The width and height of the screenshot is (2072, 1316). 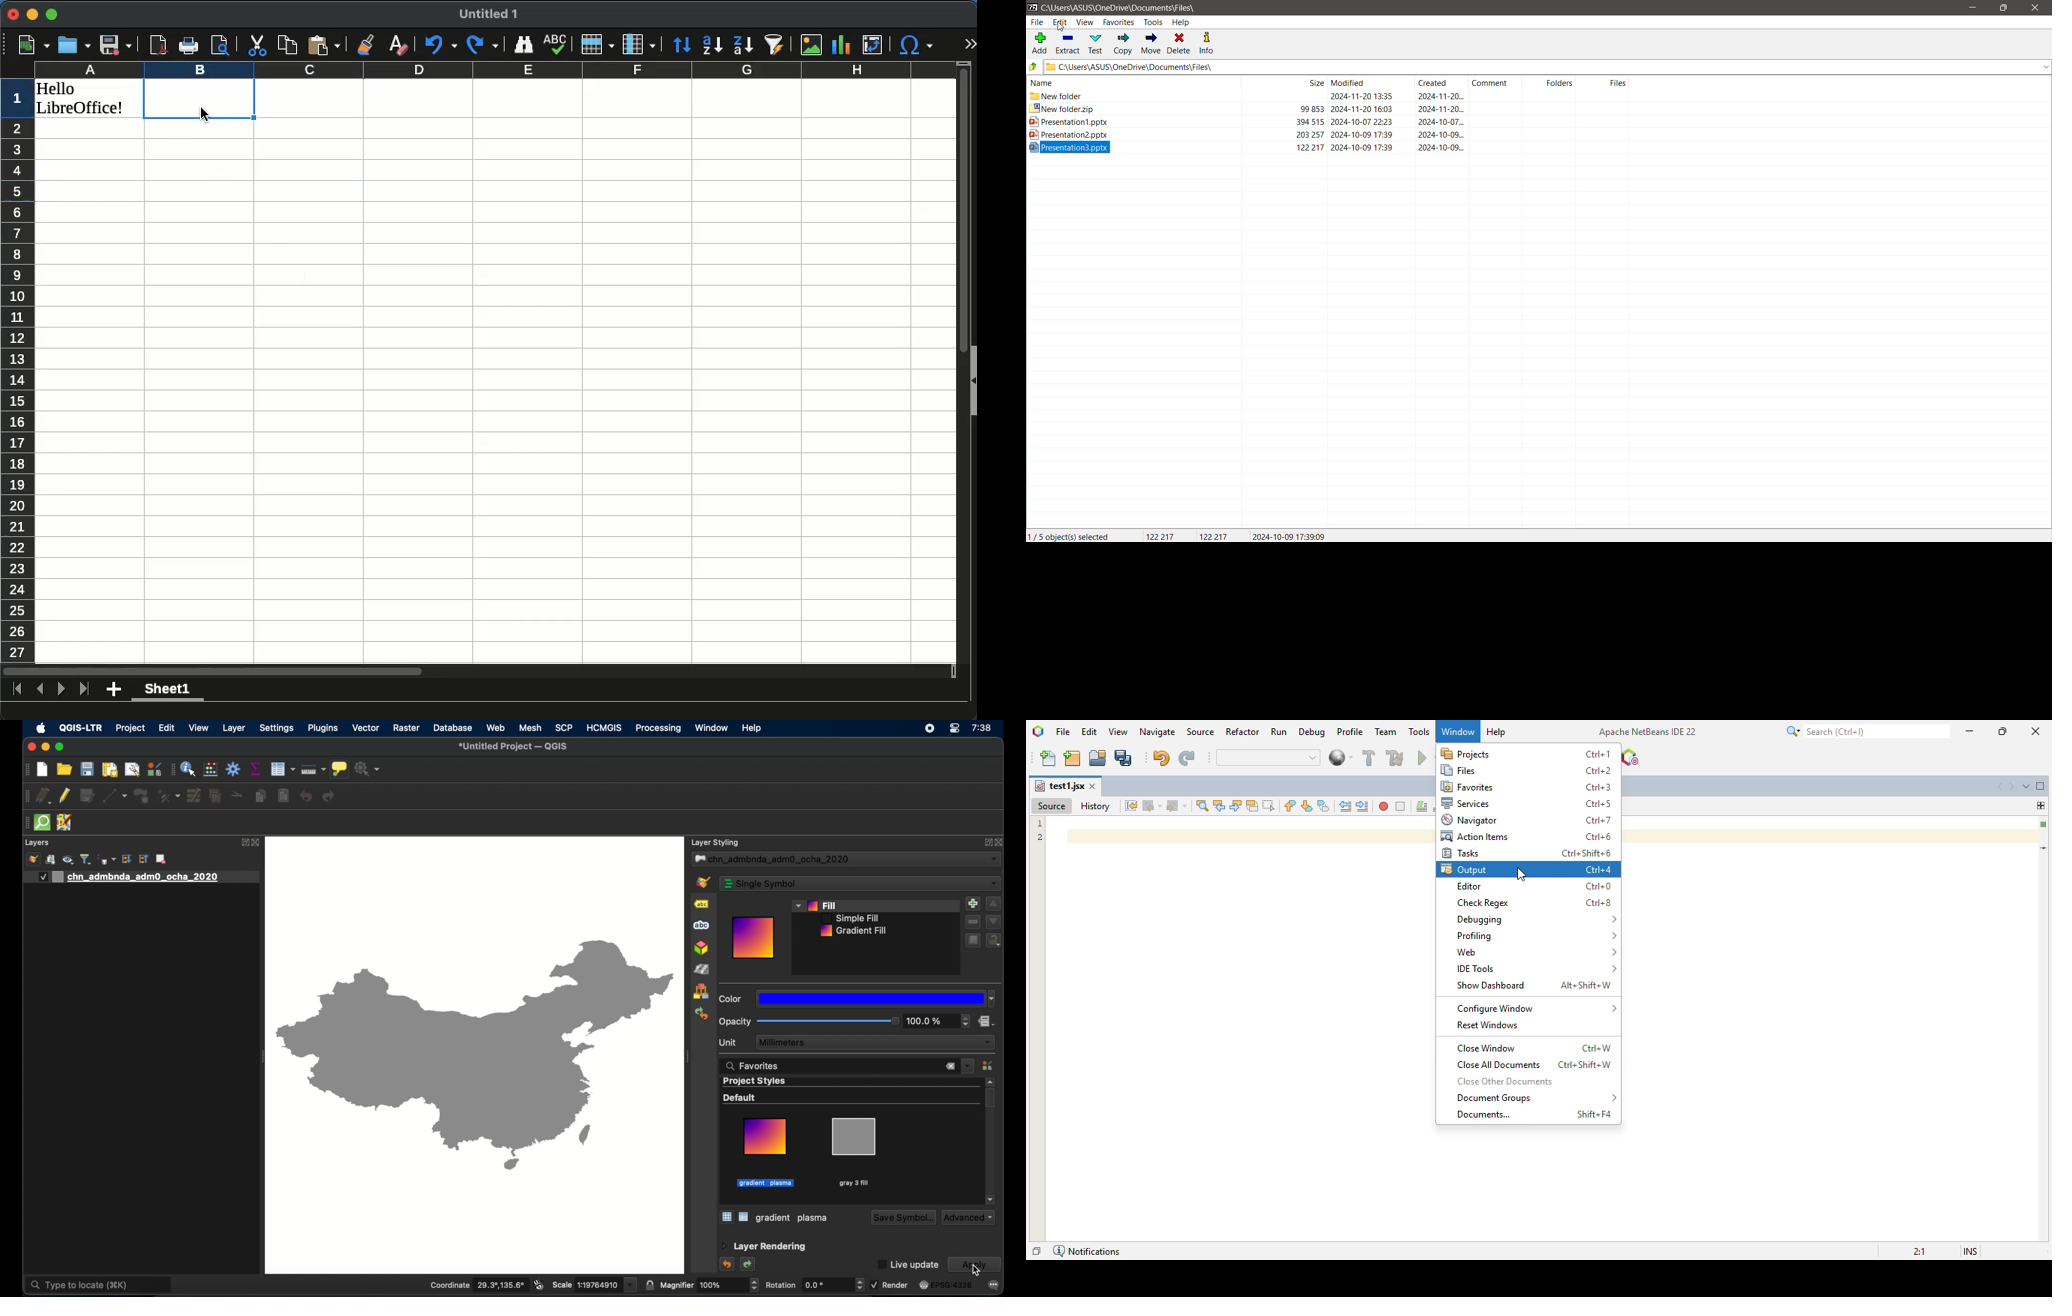 What do you see at coordinates (806, 1285) in the screenshot?
I see `rotation` at bounding box center [806, 1285].